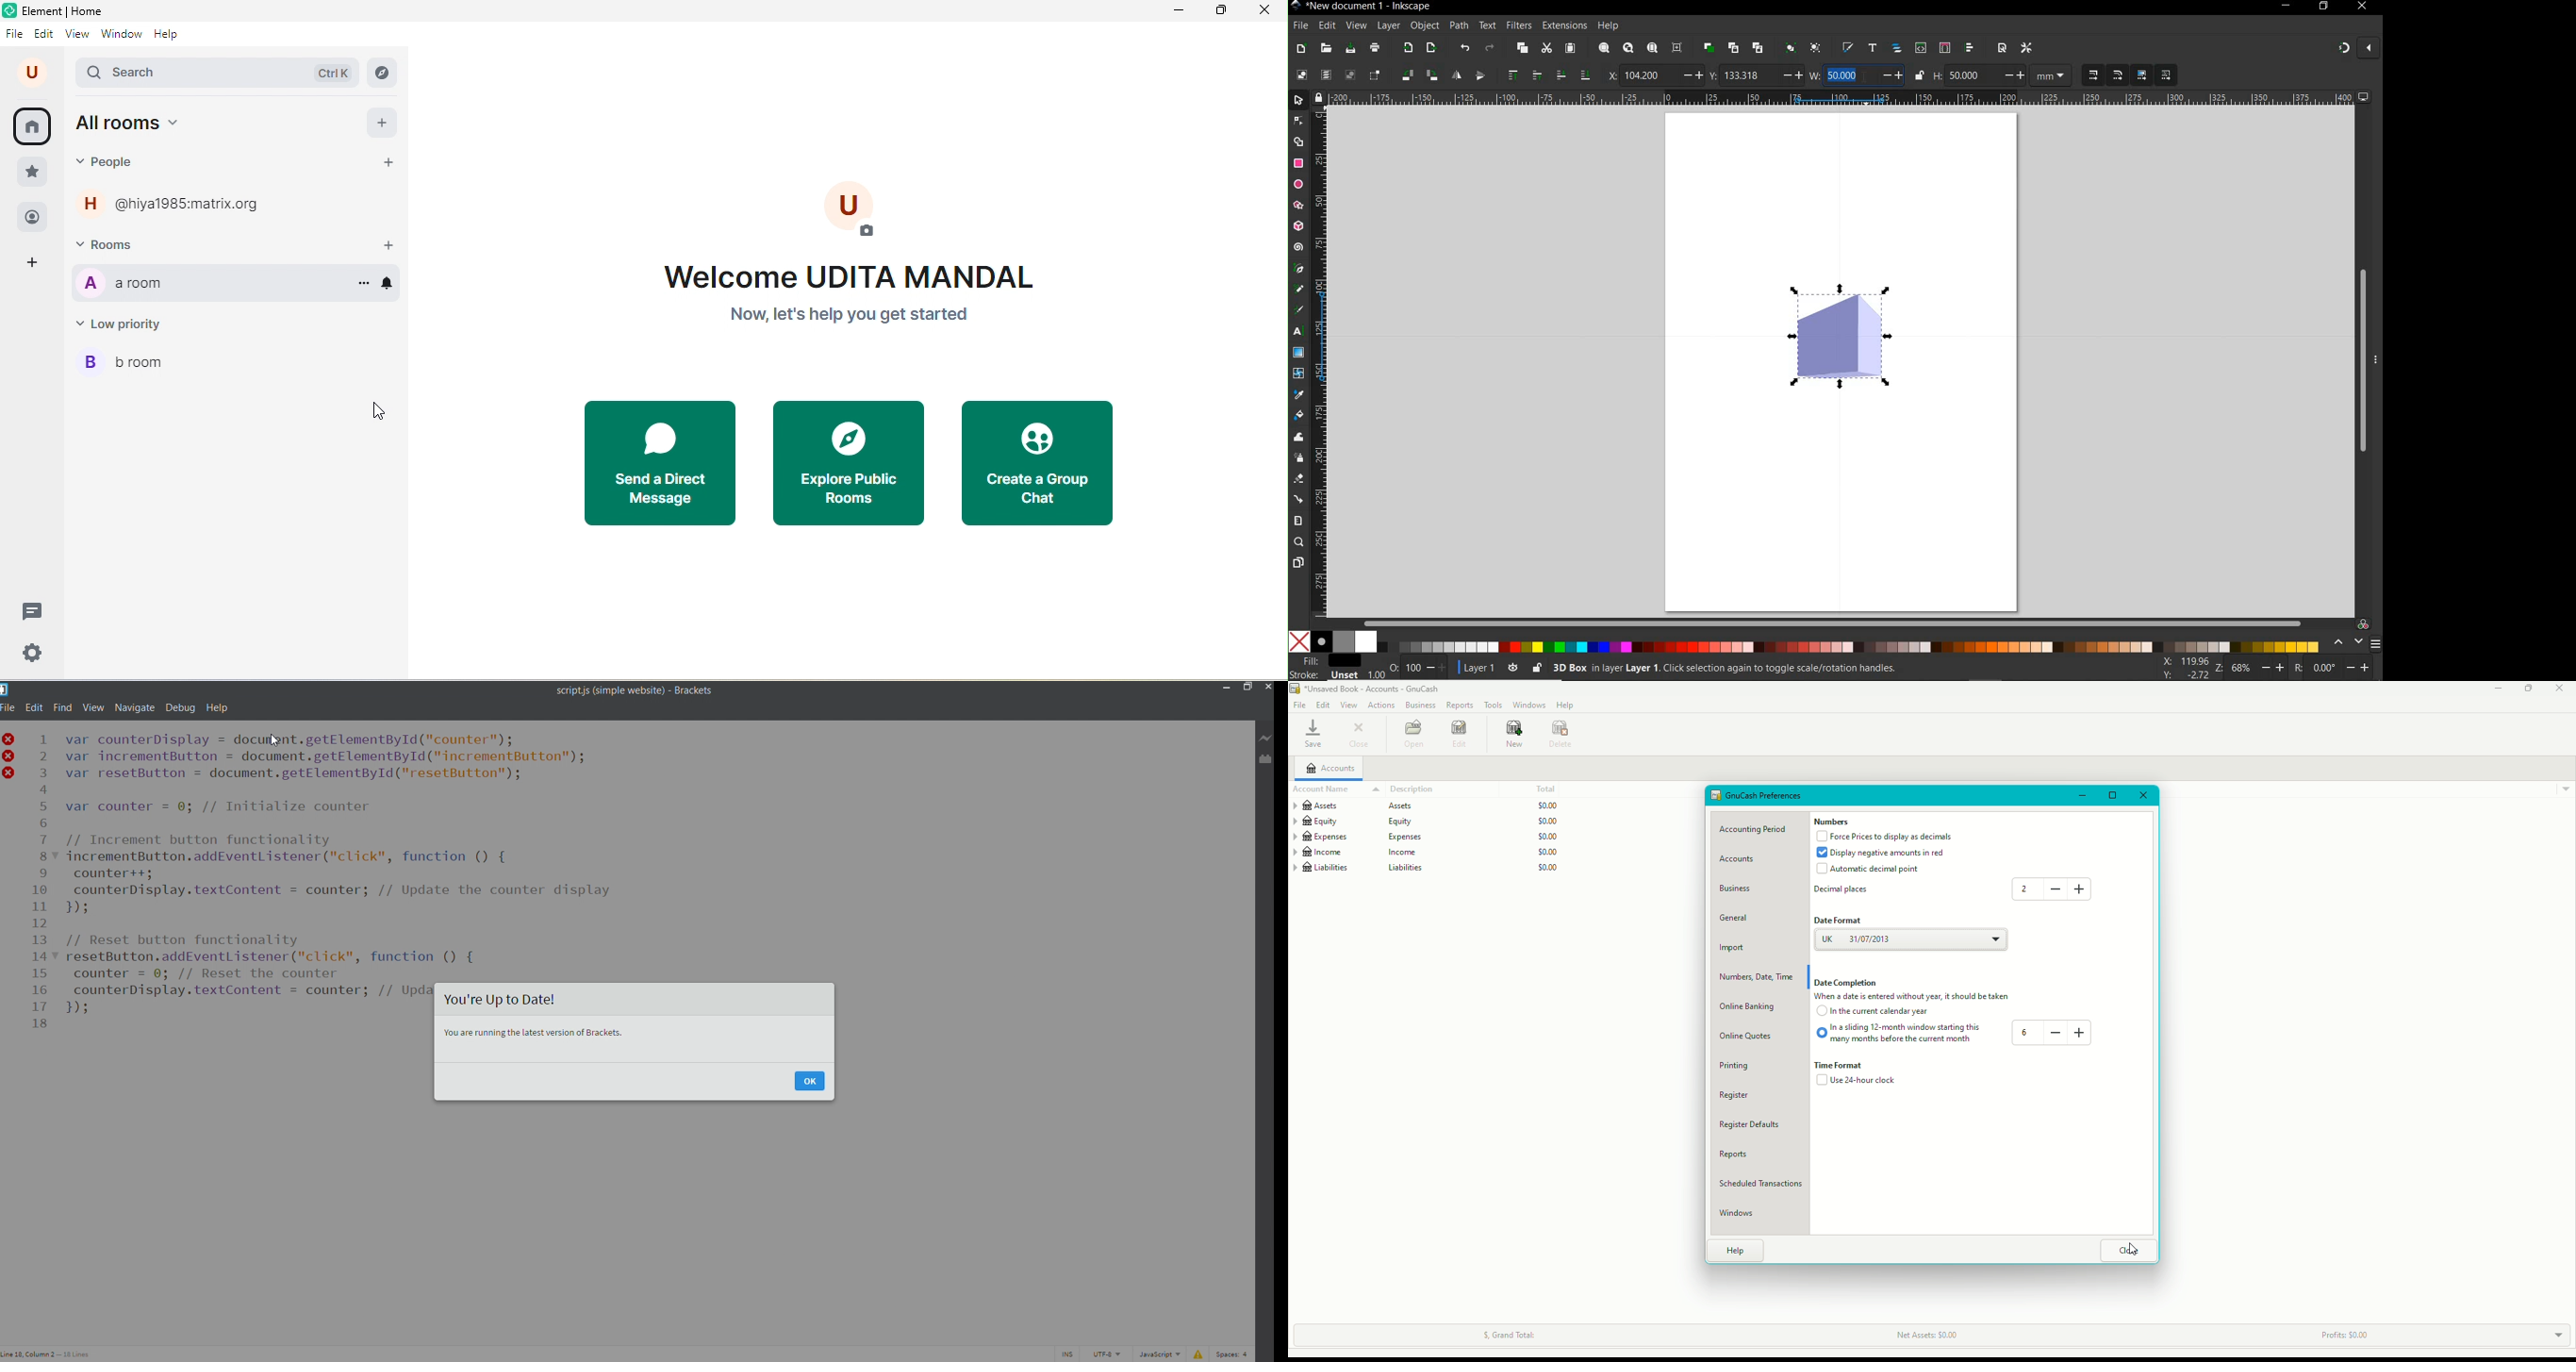  I want to click on view, so click(75, 34).